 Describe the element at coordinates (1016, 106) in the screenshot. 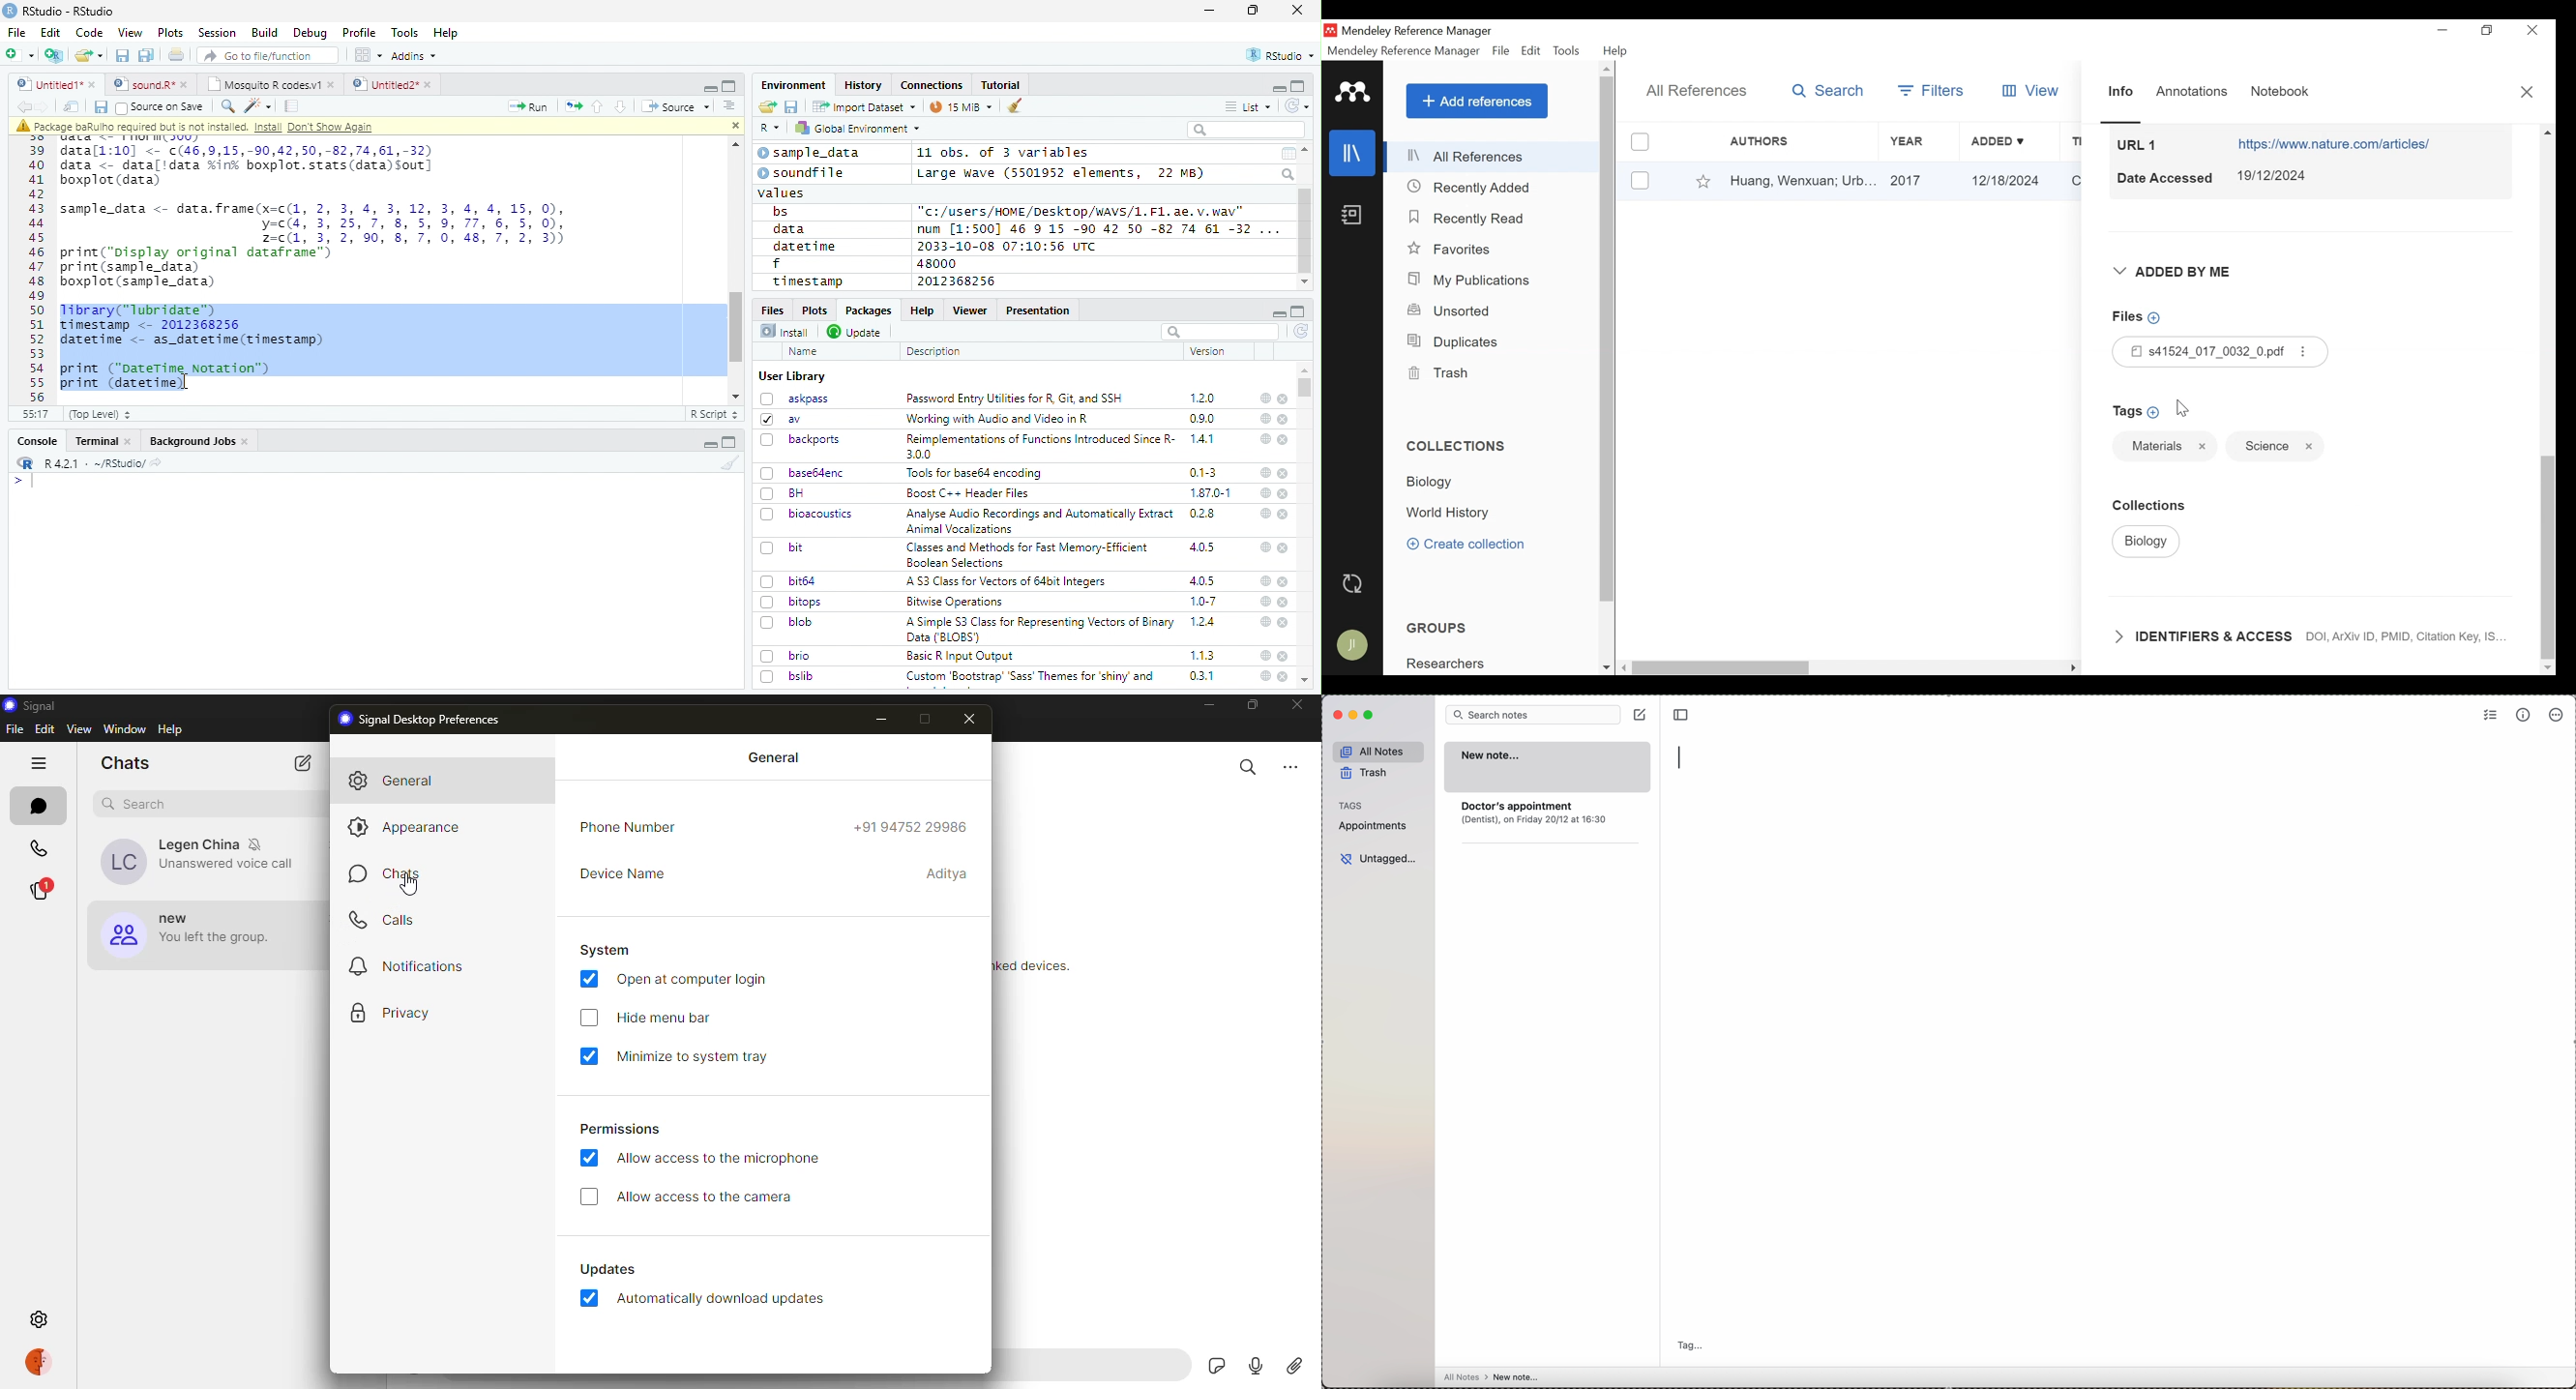

I see `clear workspace` at that location.